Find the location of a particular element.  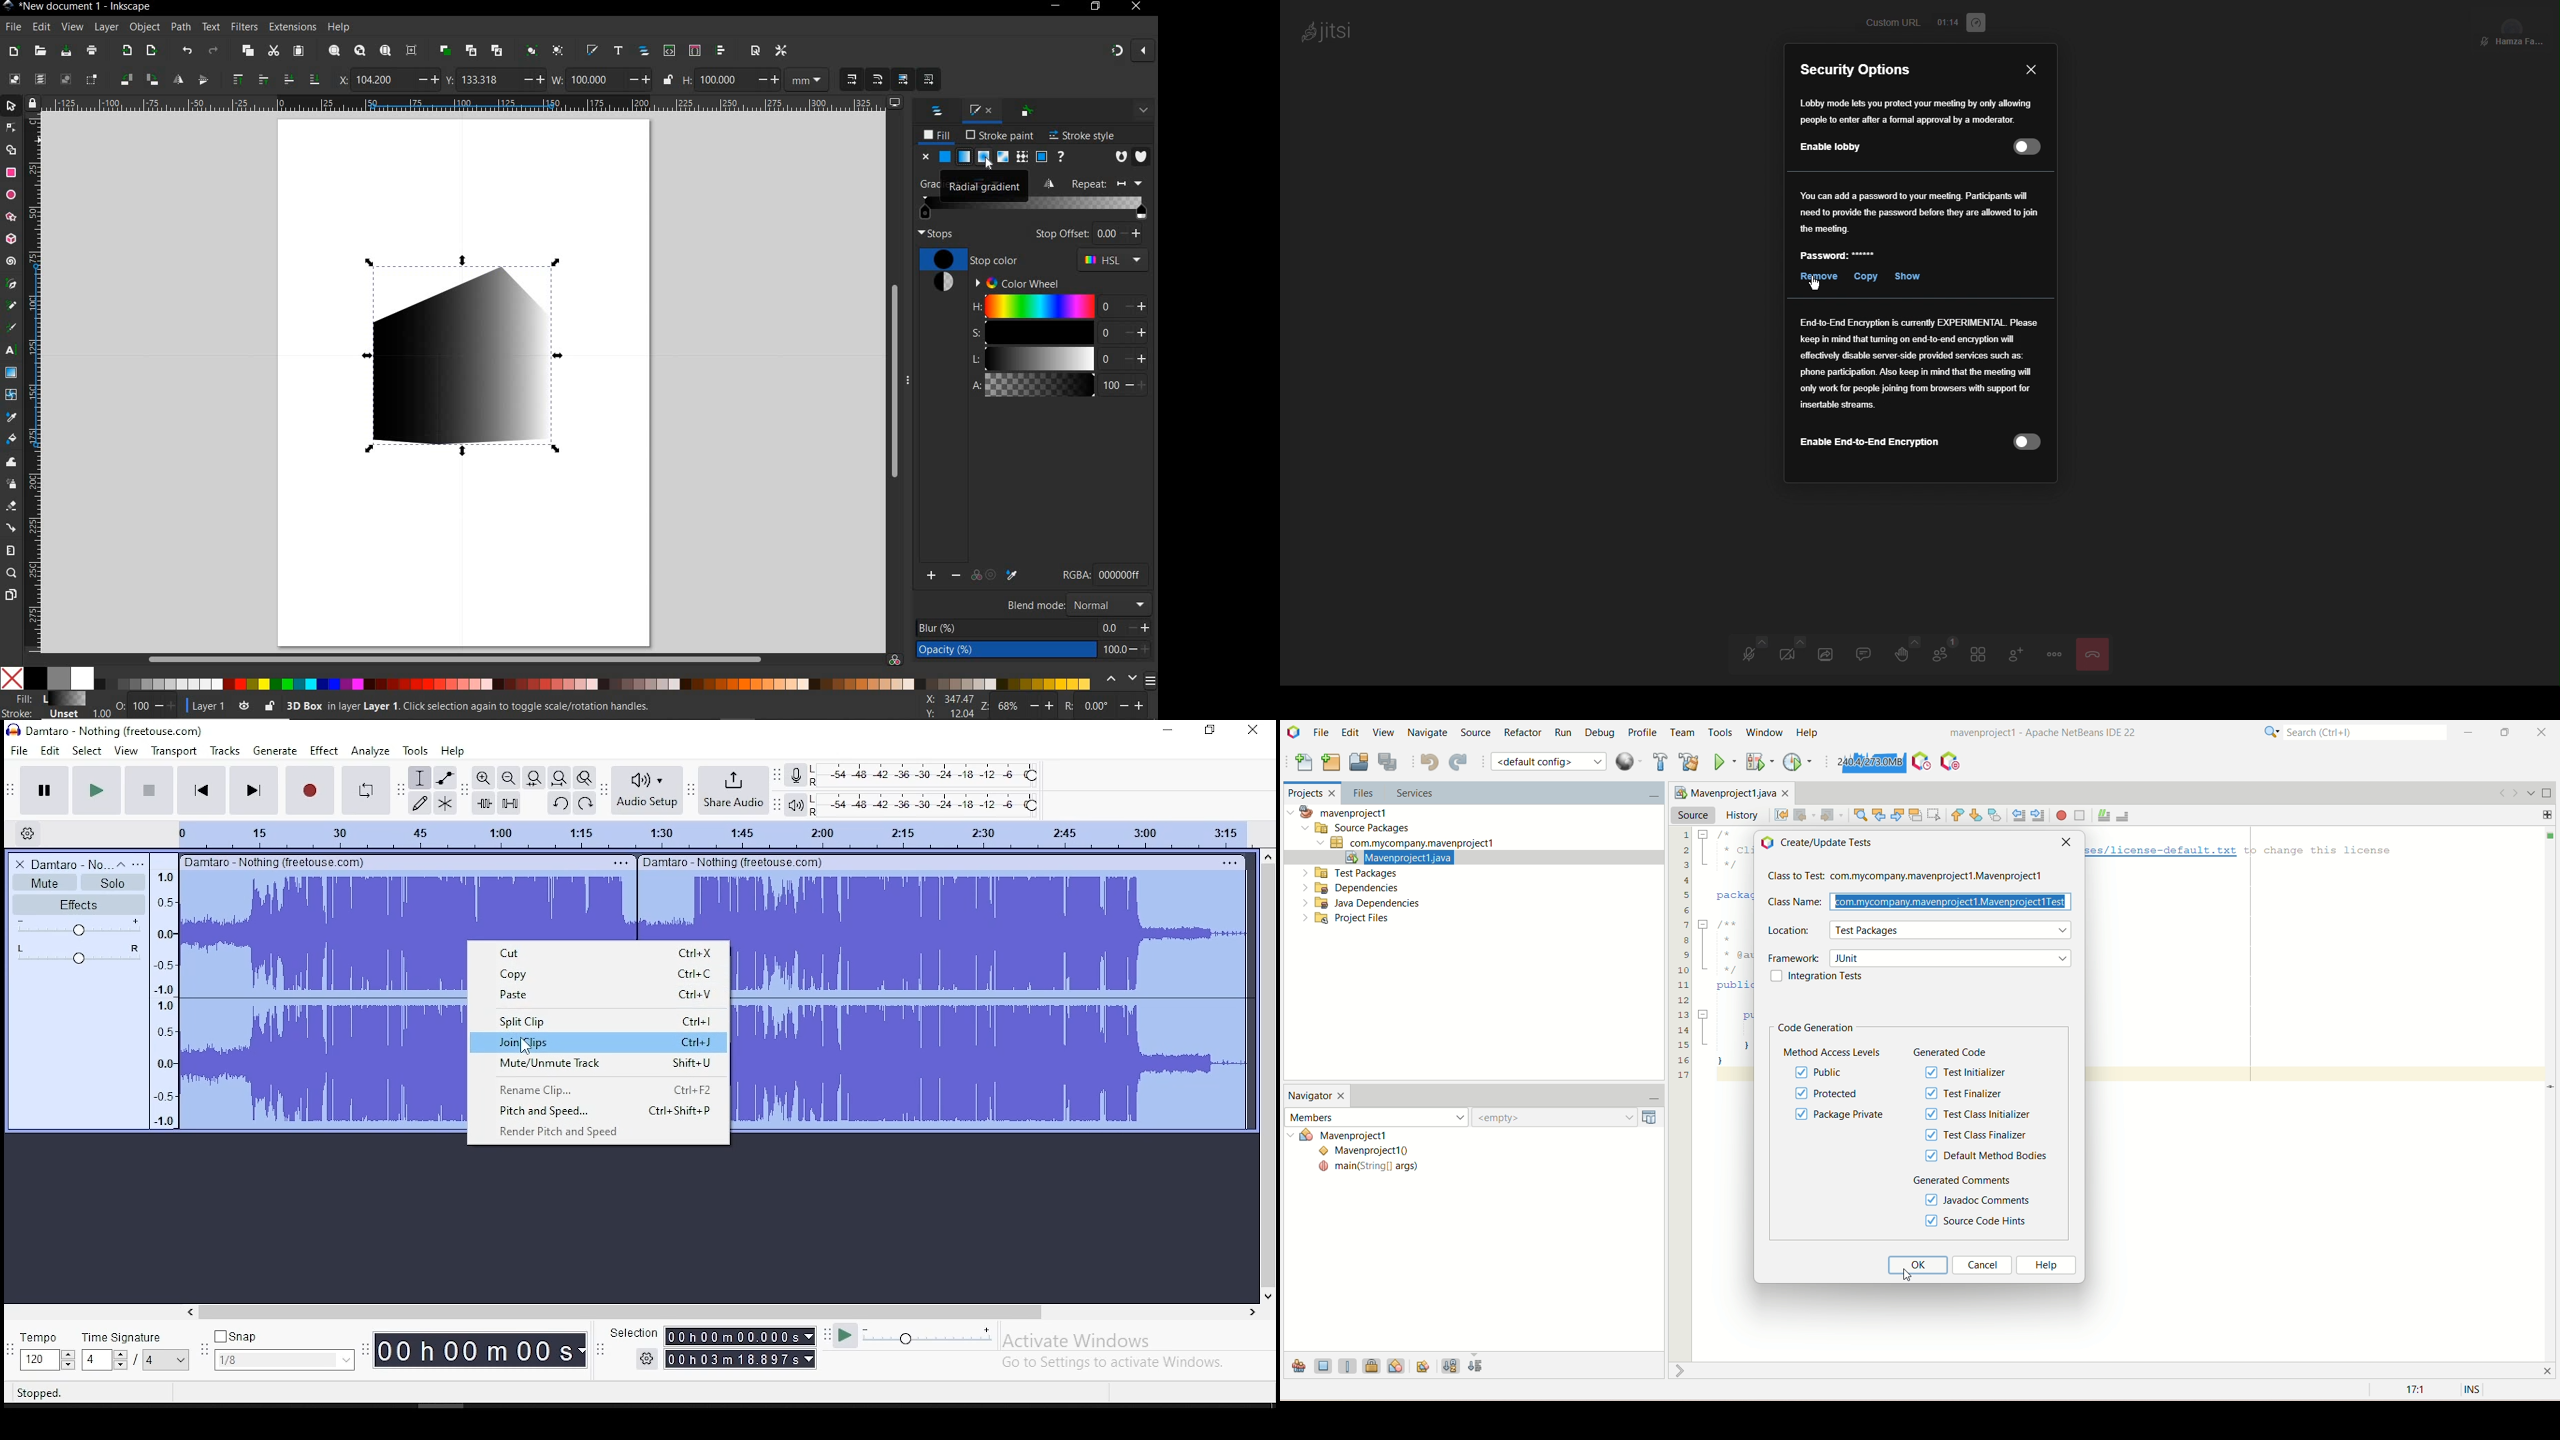

toggle bookmark is located at coordinates (1997, 815).